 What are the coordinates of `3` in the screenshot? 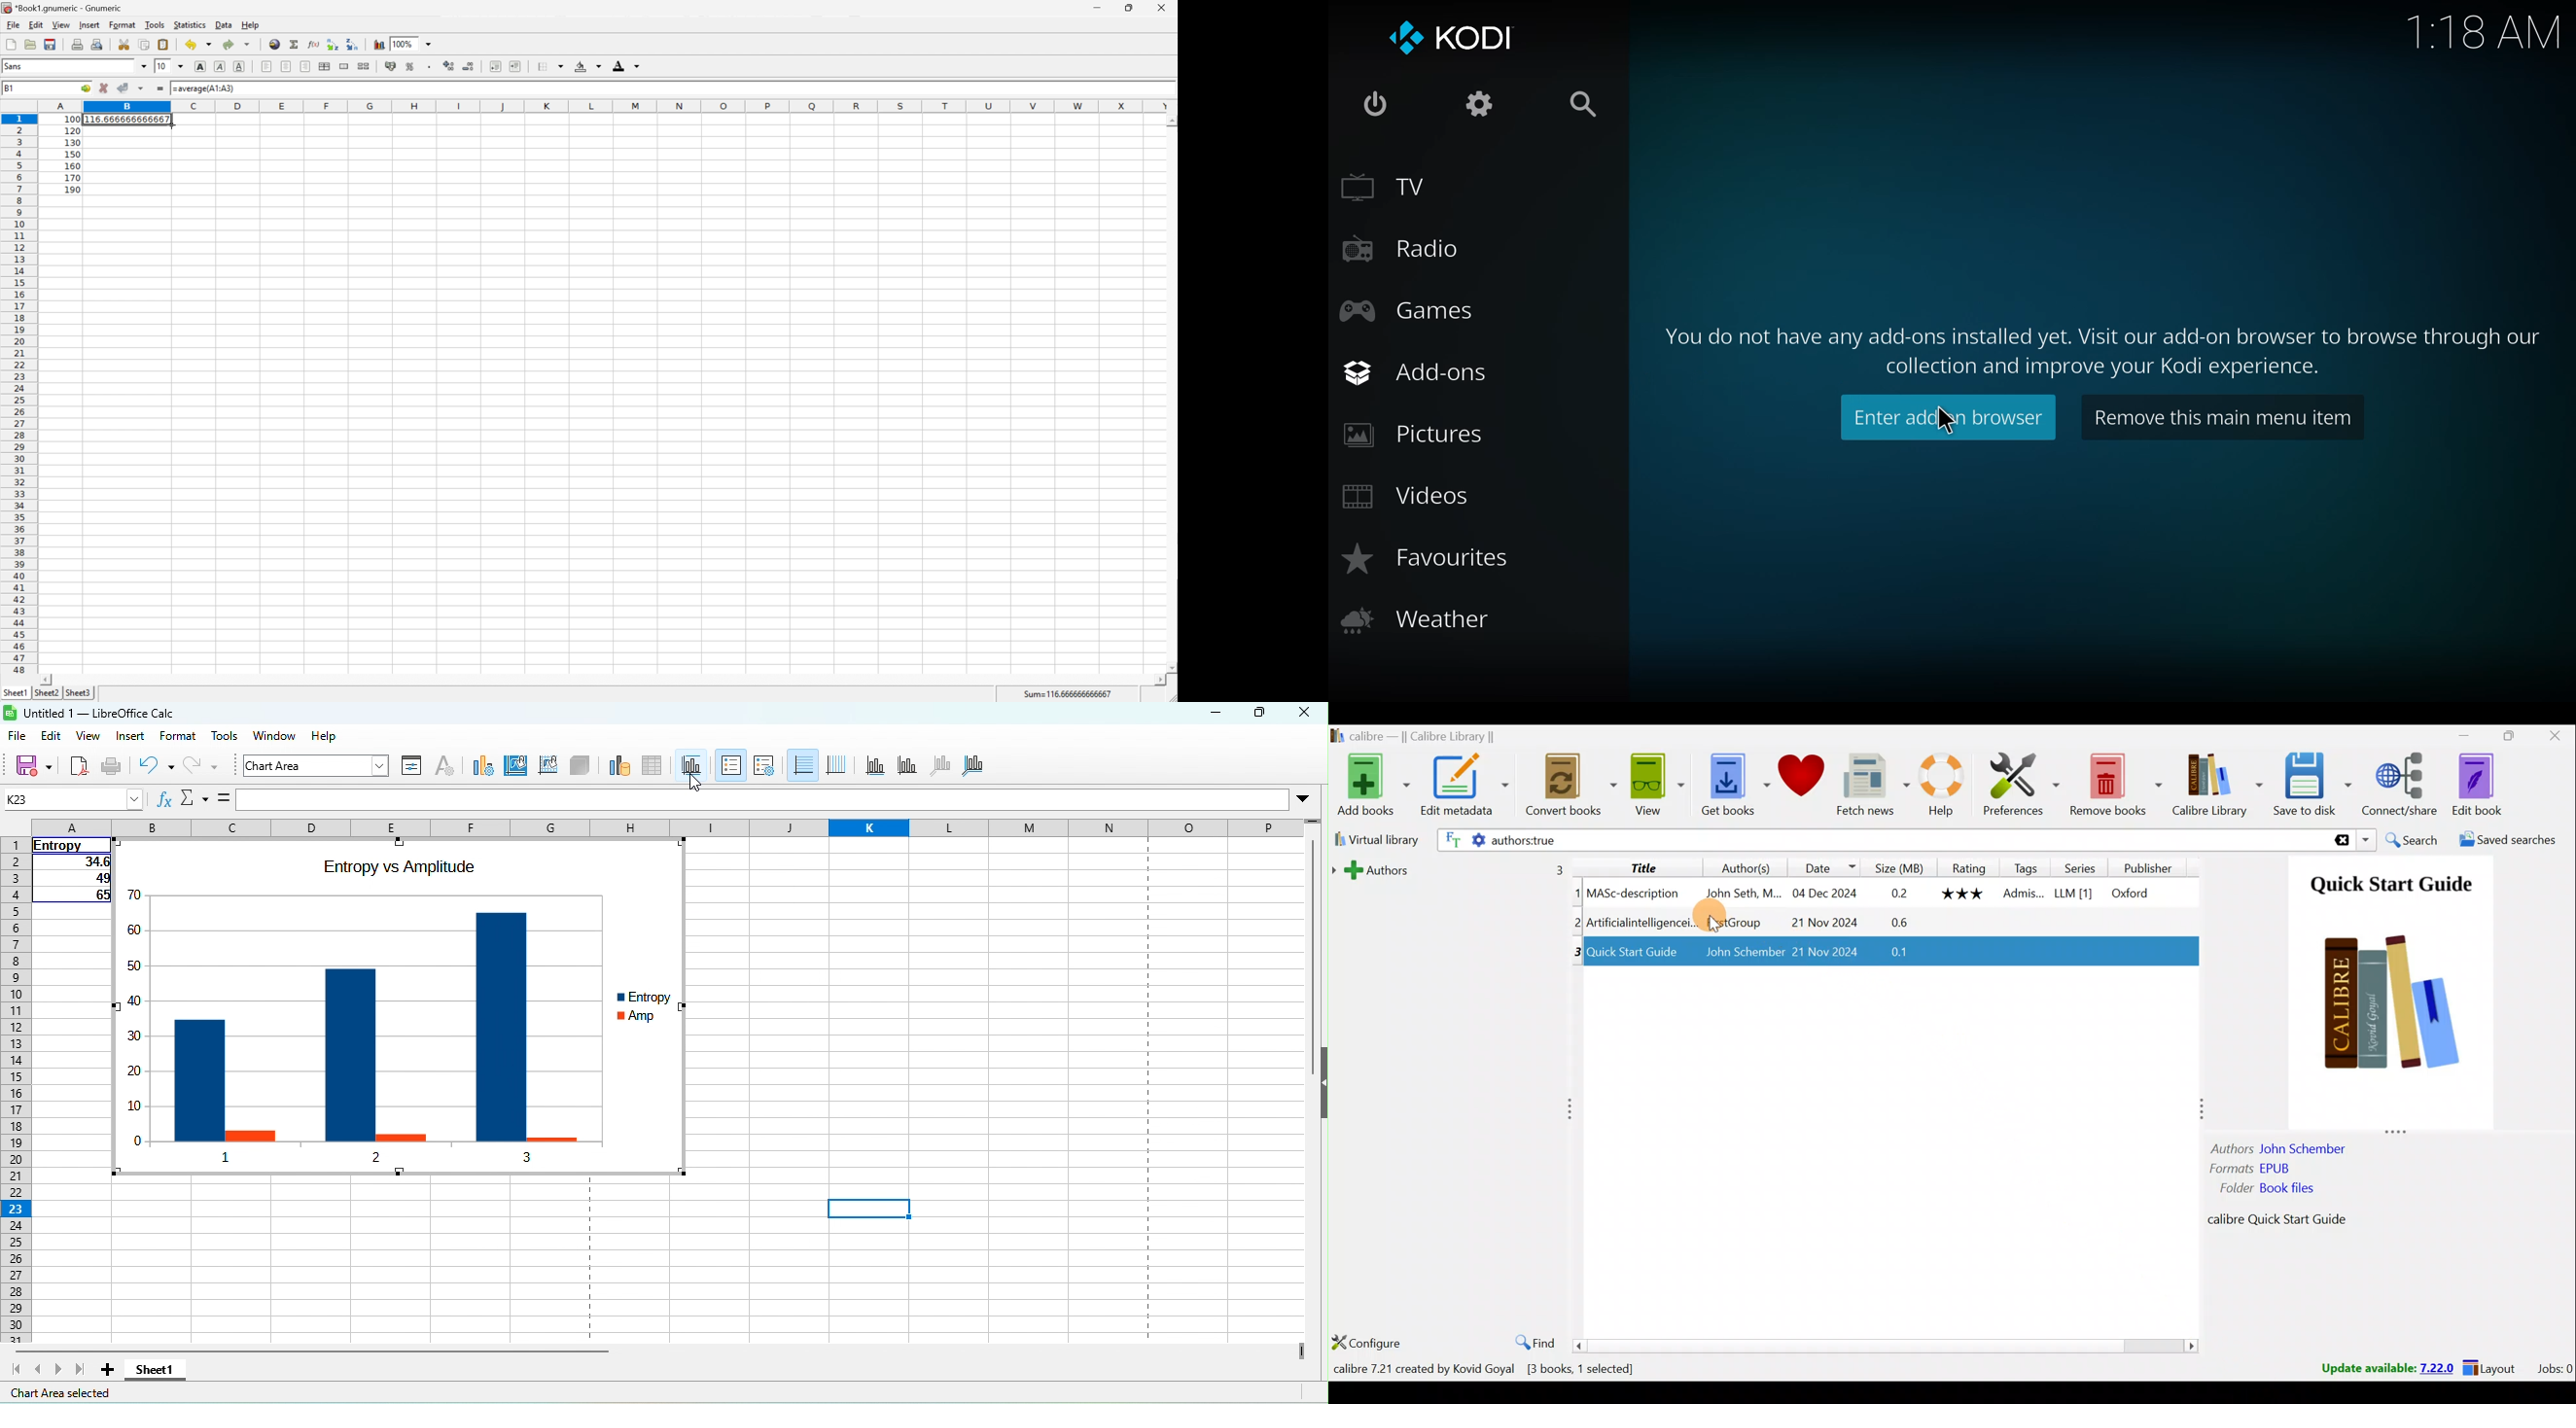 It's located at (530, 1156).